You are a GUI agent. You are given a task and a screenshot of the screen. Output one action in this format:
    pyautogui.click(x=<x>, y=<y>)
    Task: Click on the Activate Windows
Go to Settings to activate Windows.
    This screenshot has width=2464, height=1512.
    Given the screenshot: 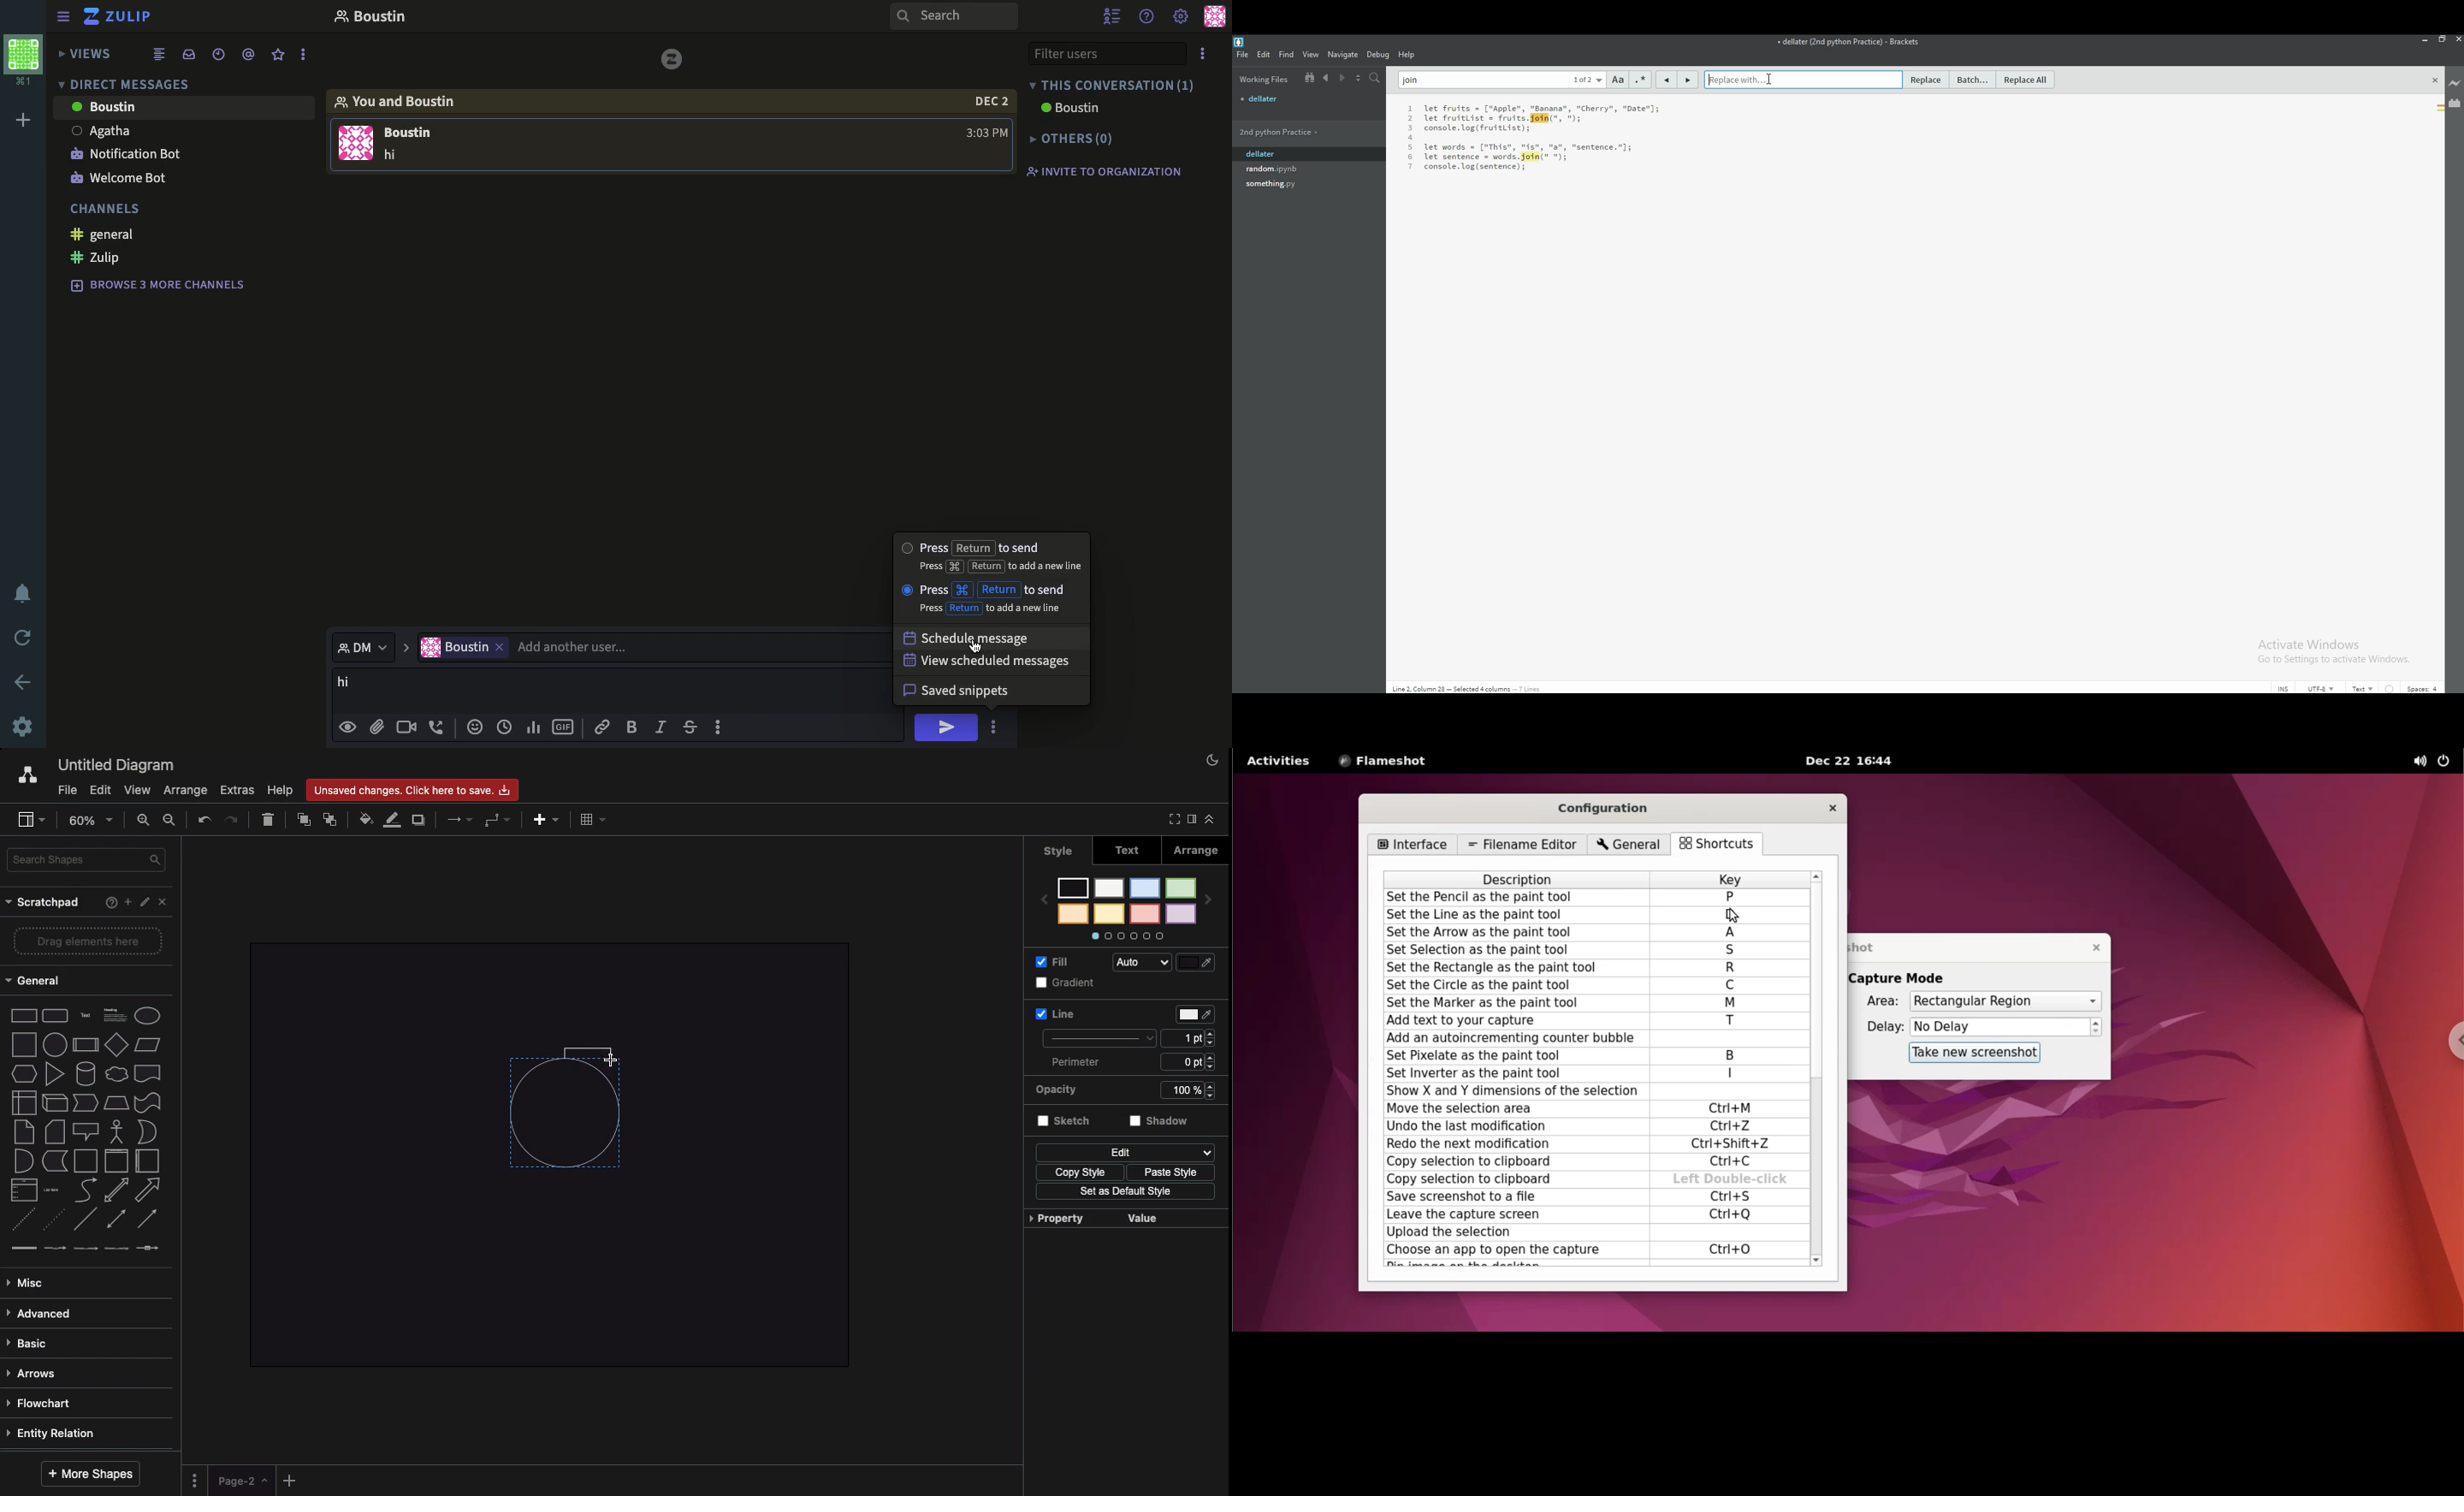 What is the action you would take?
    pyautogui.click(x=2336, y=652)
    